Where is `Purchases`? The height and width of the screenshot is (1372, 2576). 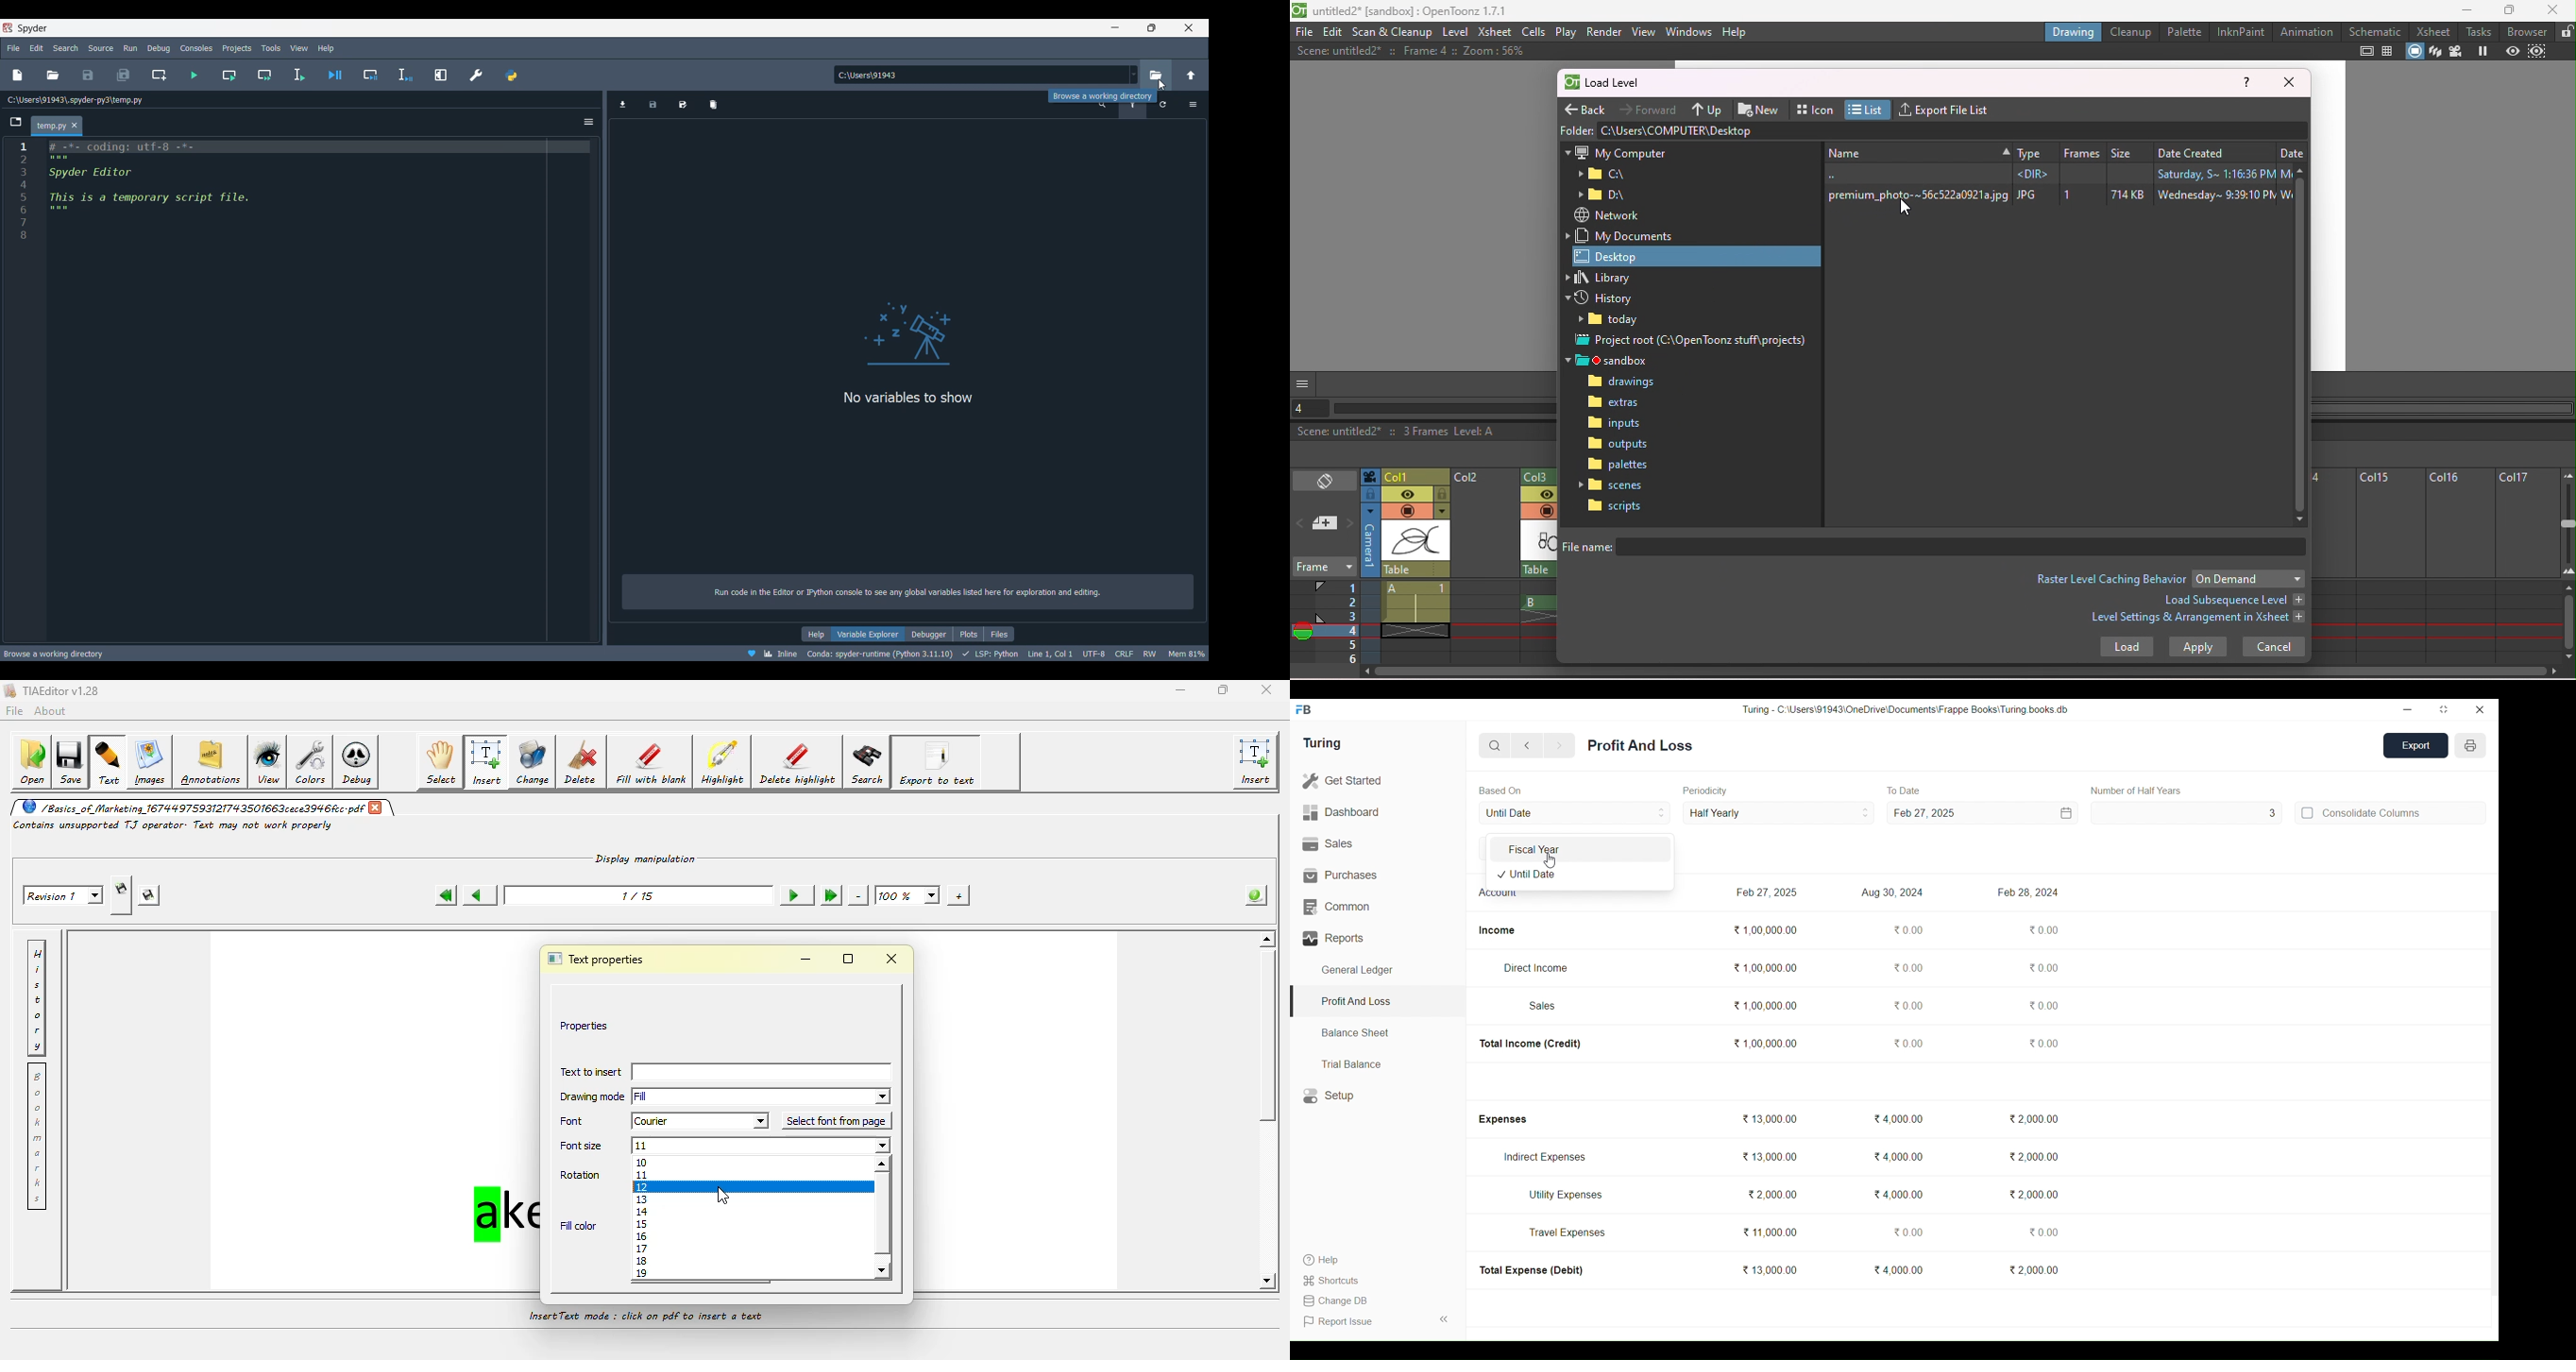
Purchases is located at coordinates (1378, 875).